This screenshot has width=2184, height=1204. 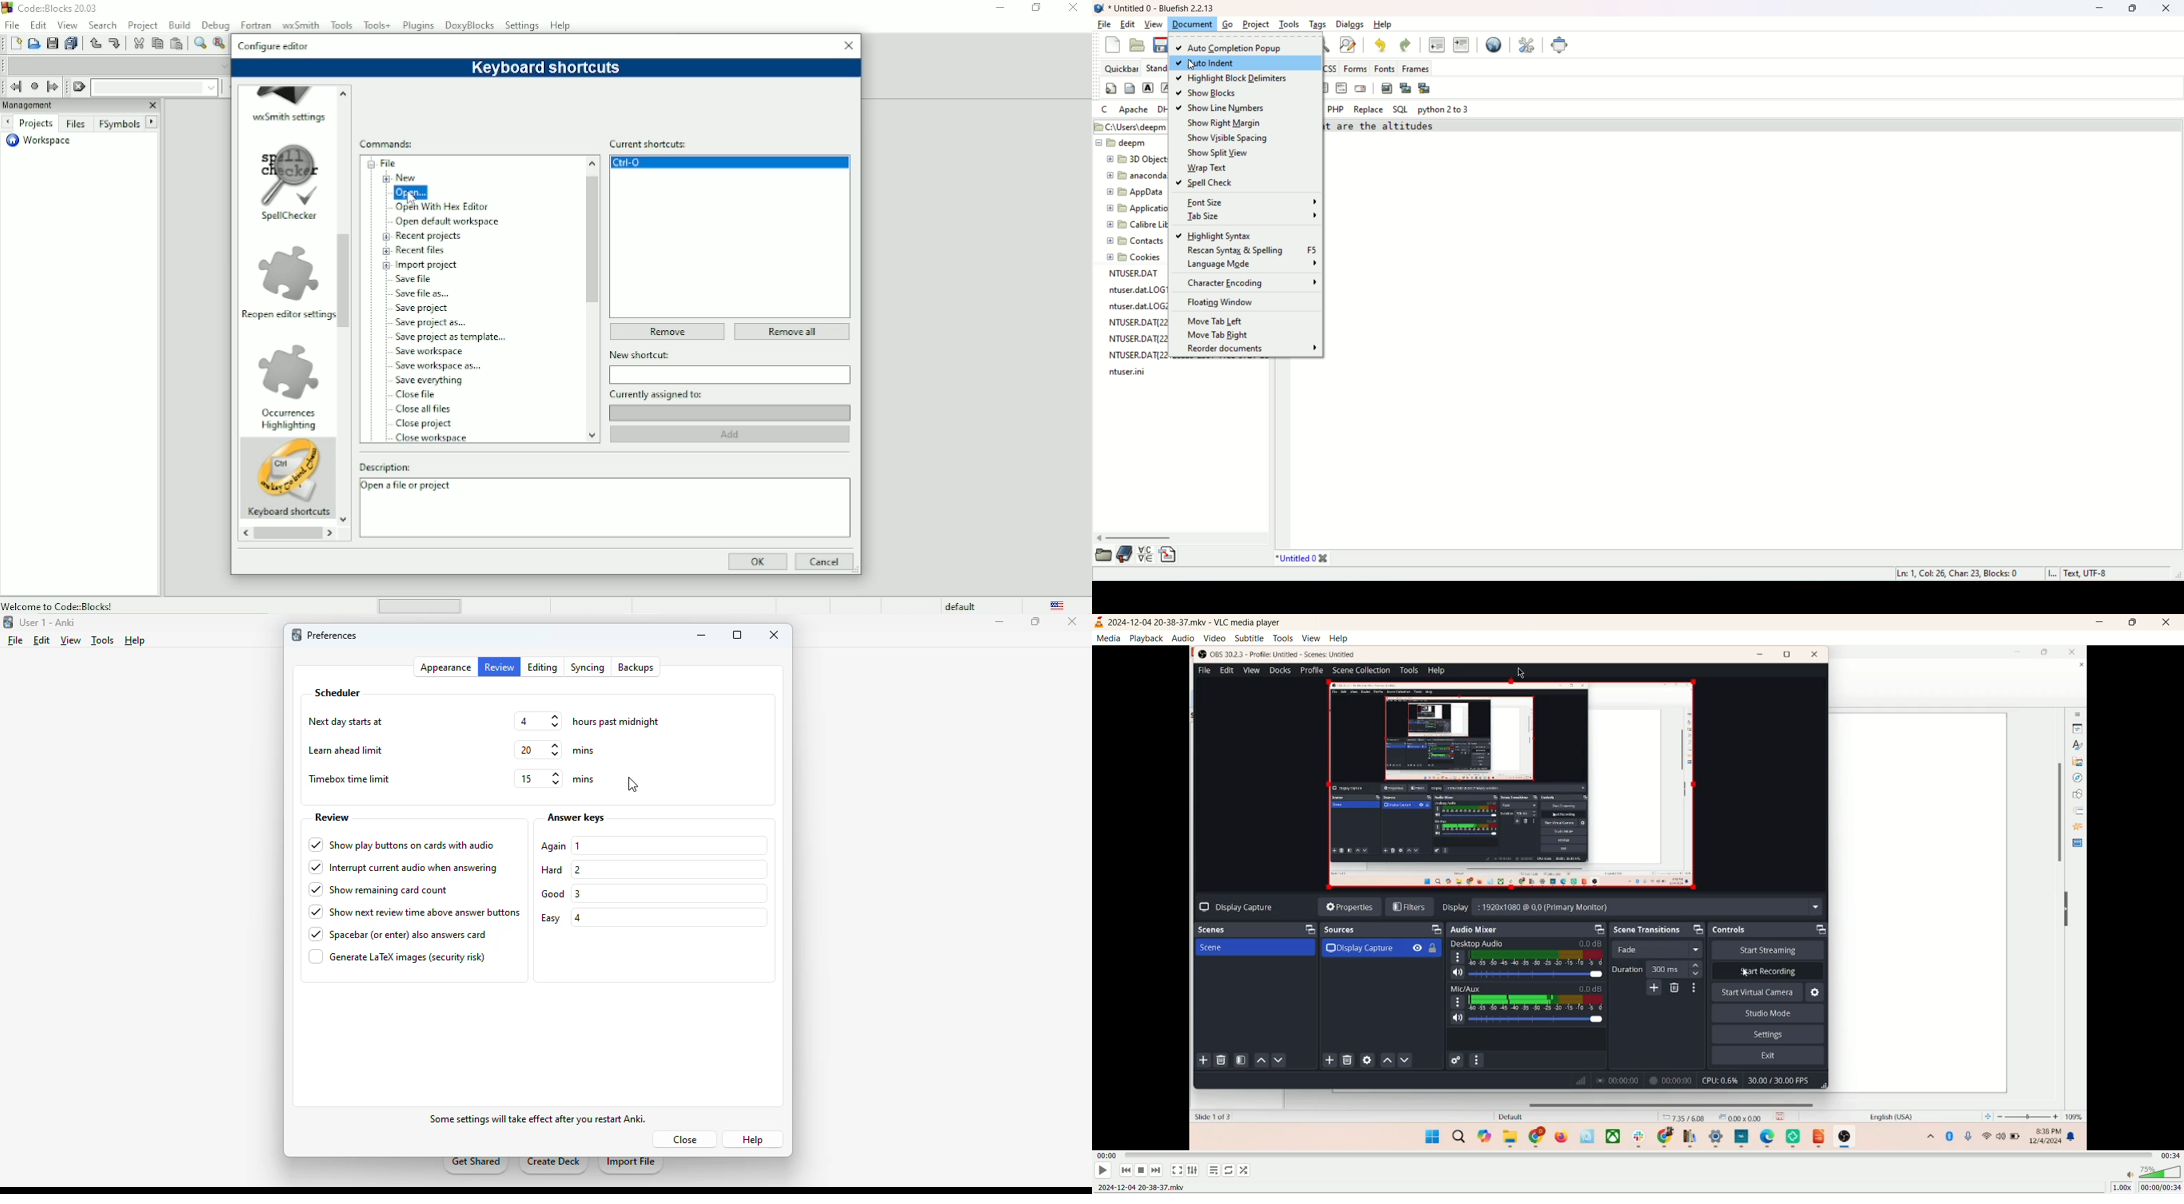 I want to click on 4, so click(x=539, y=721).